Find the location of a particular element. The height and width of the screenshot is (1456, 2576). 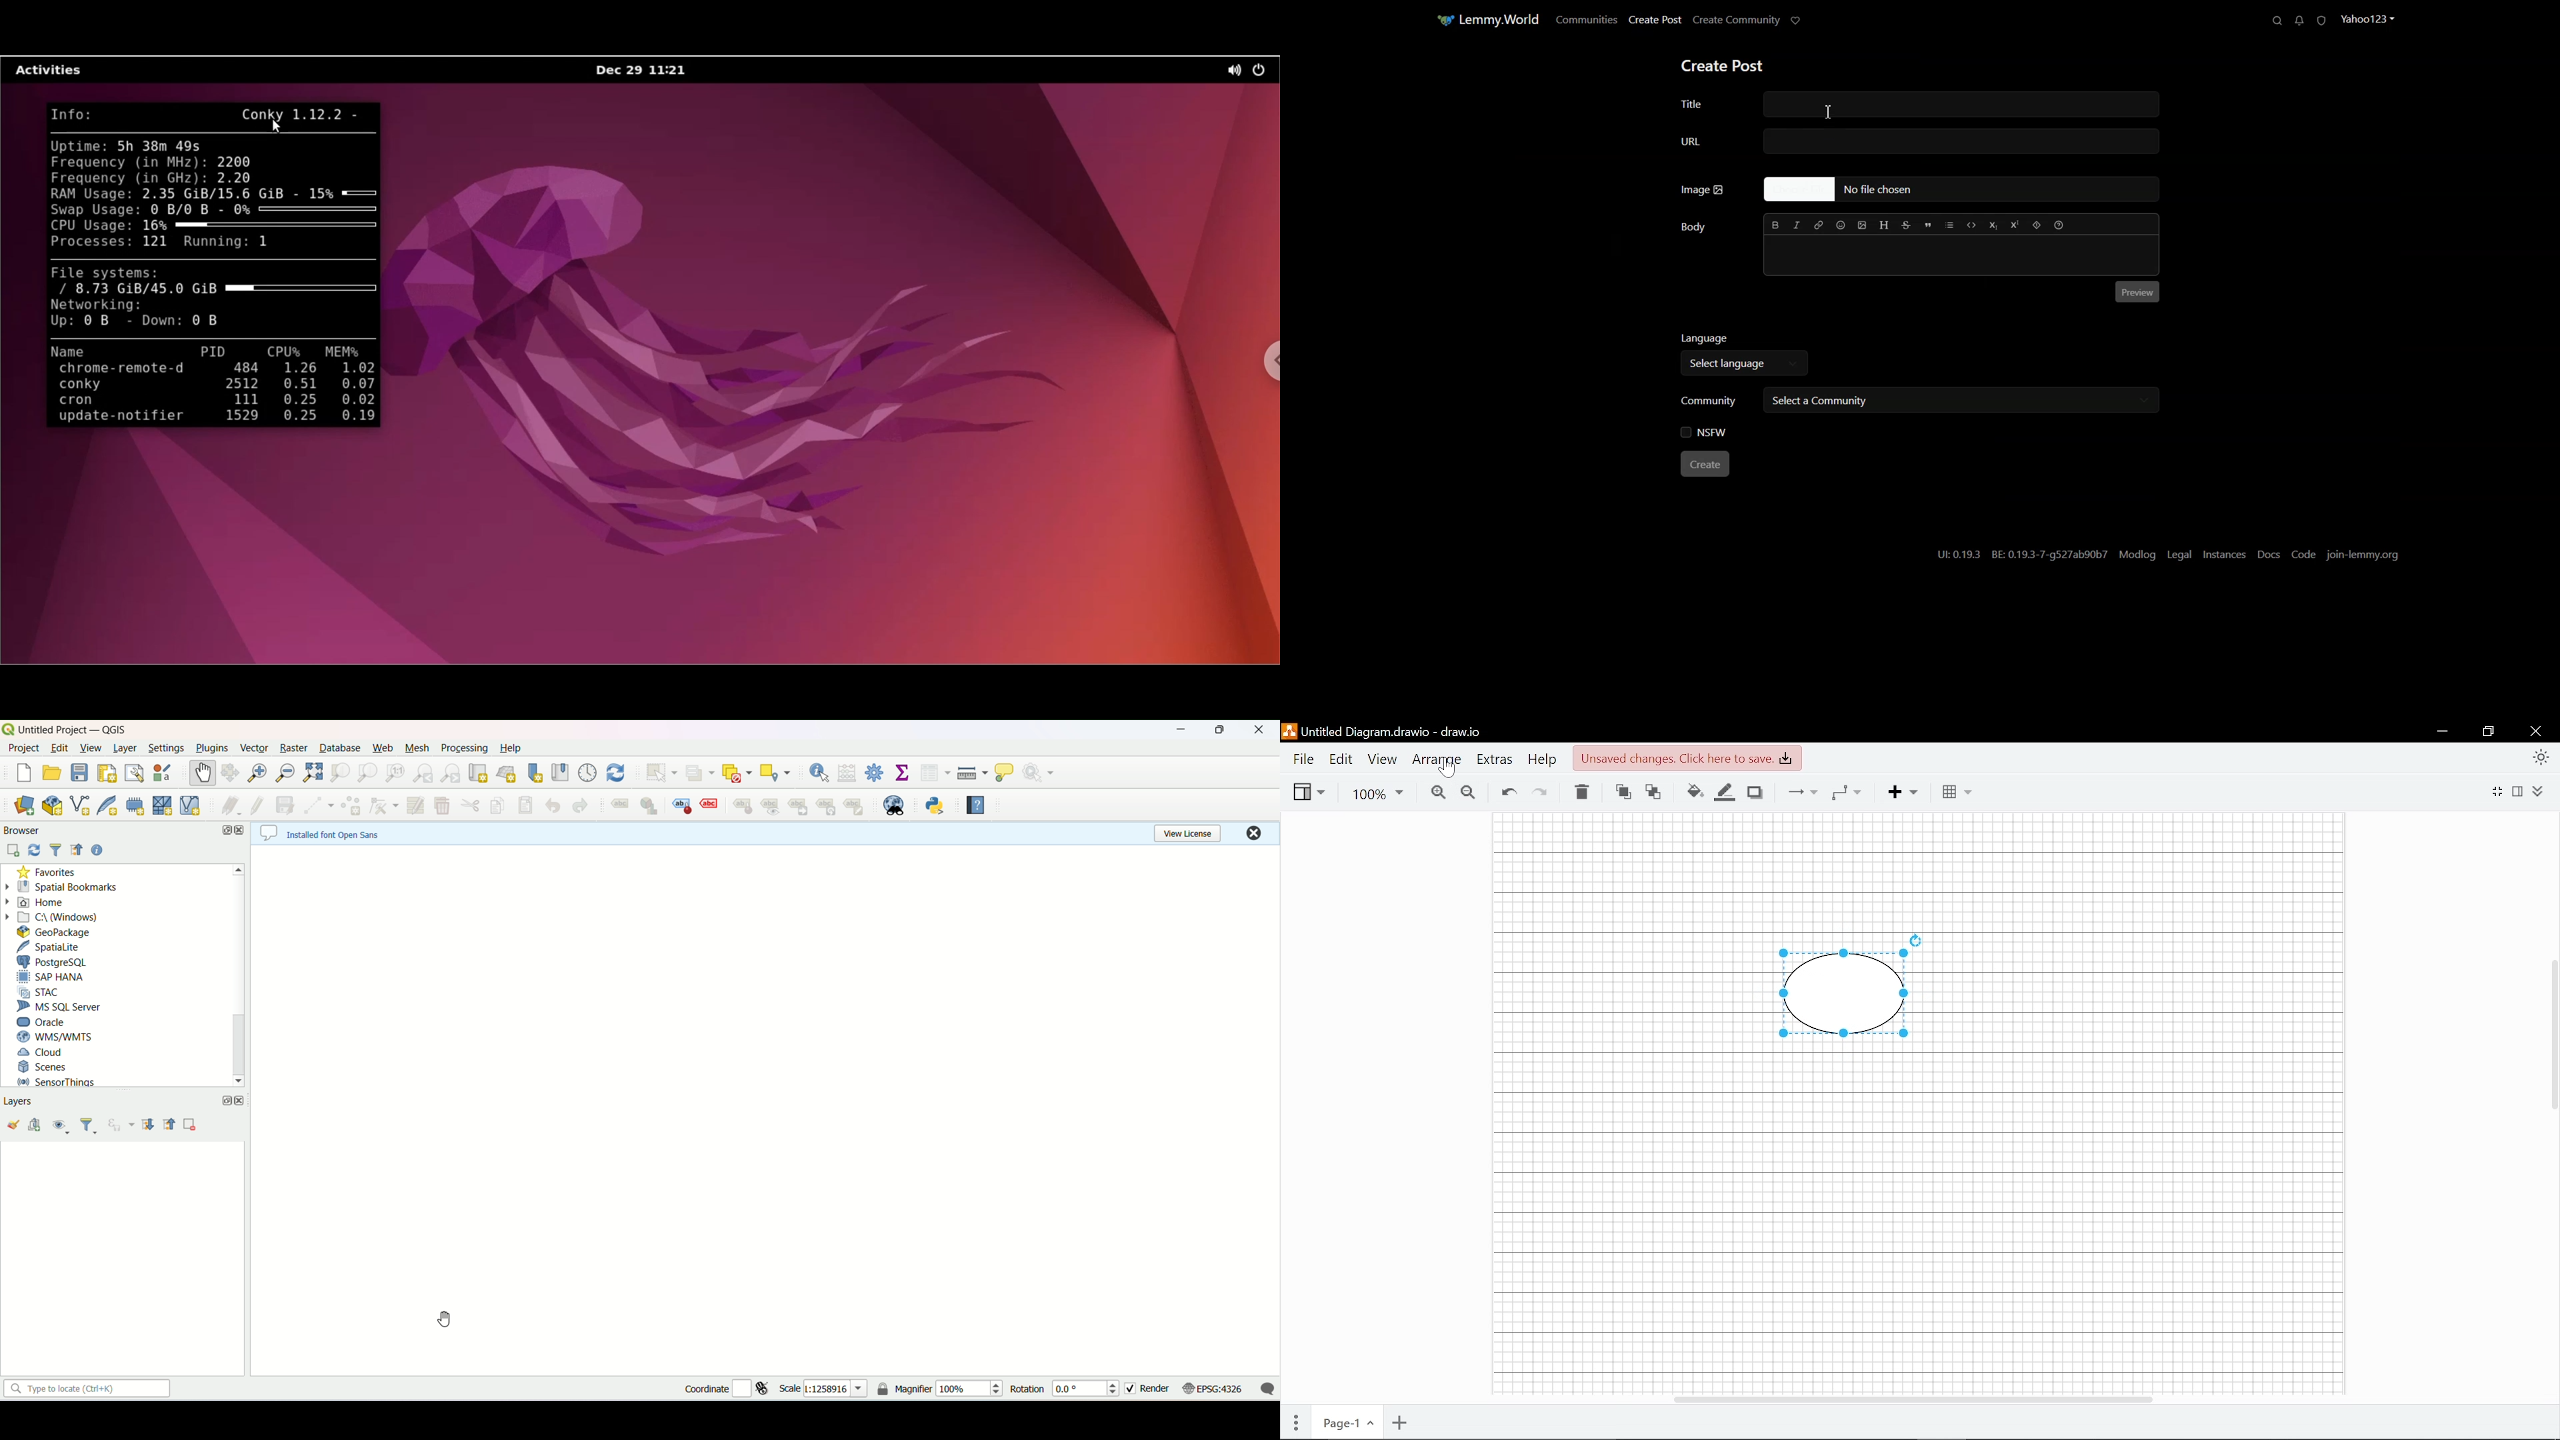

new mesh layer is located at coordinates (163, 805).